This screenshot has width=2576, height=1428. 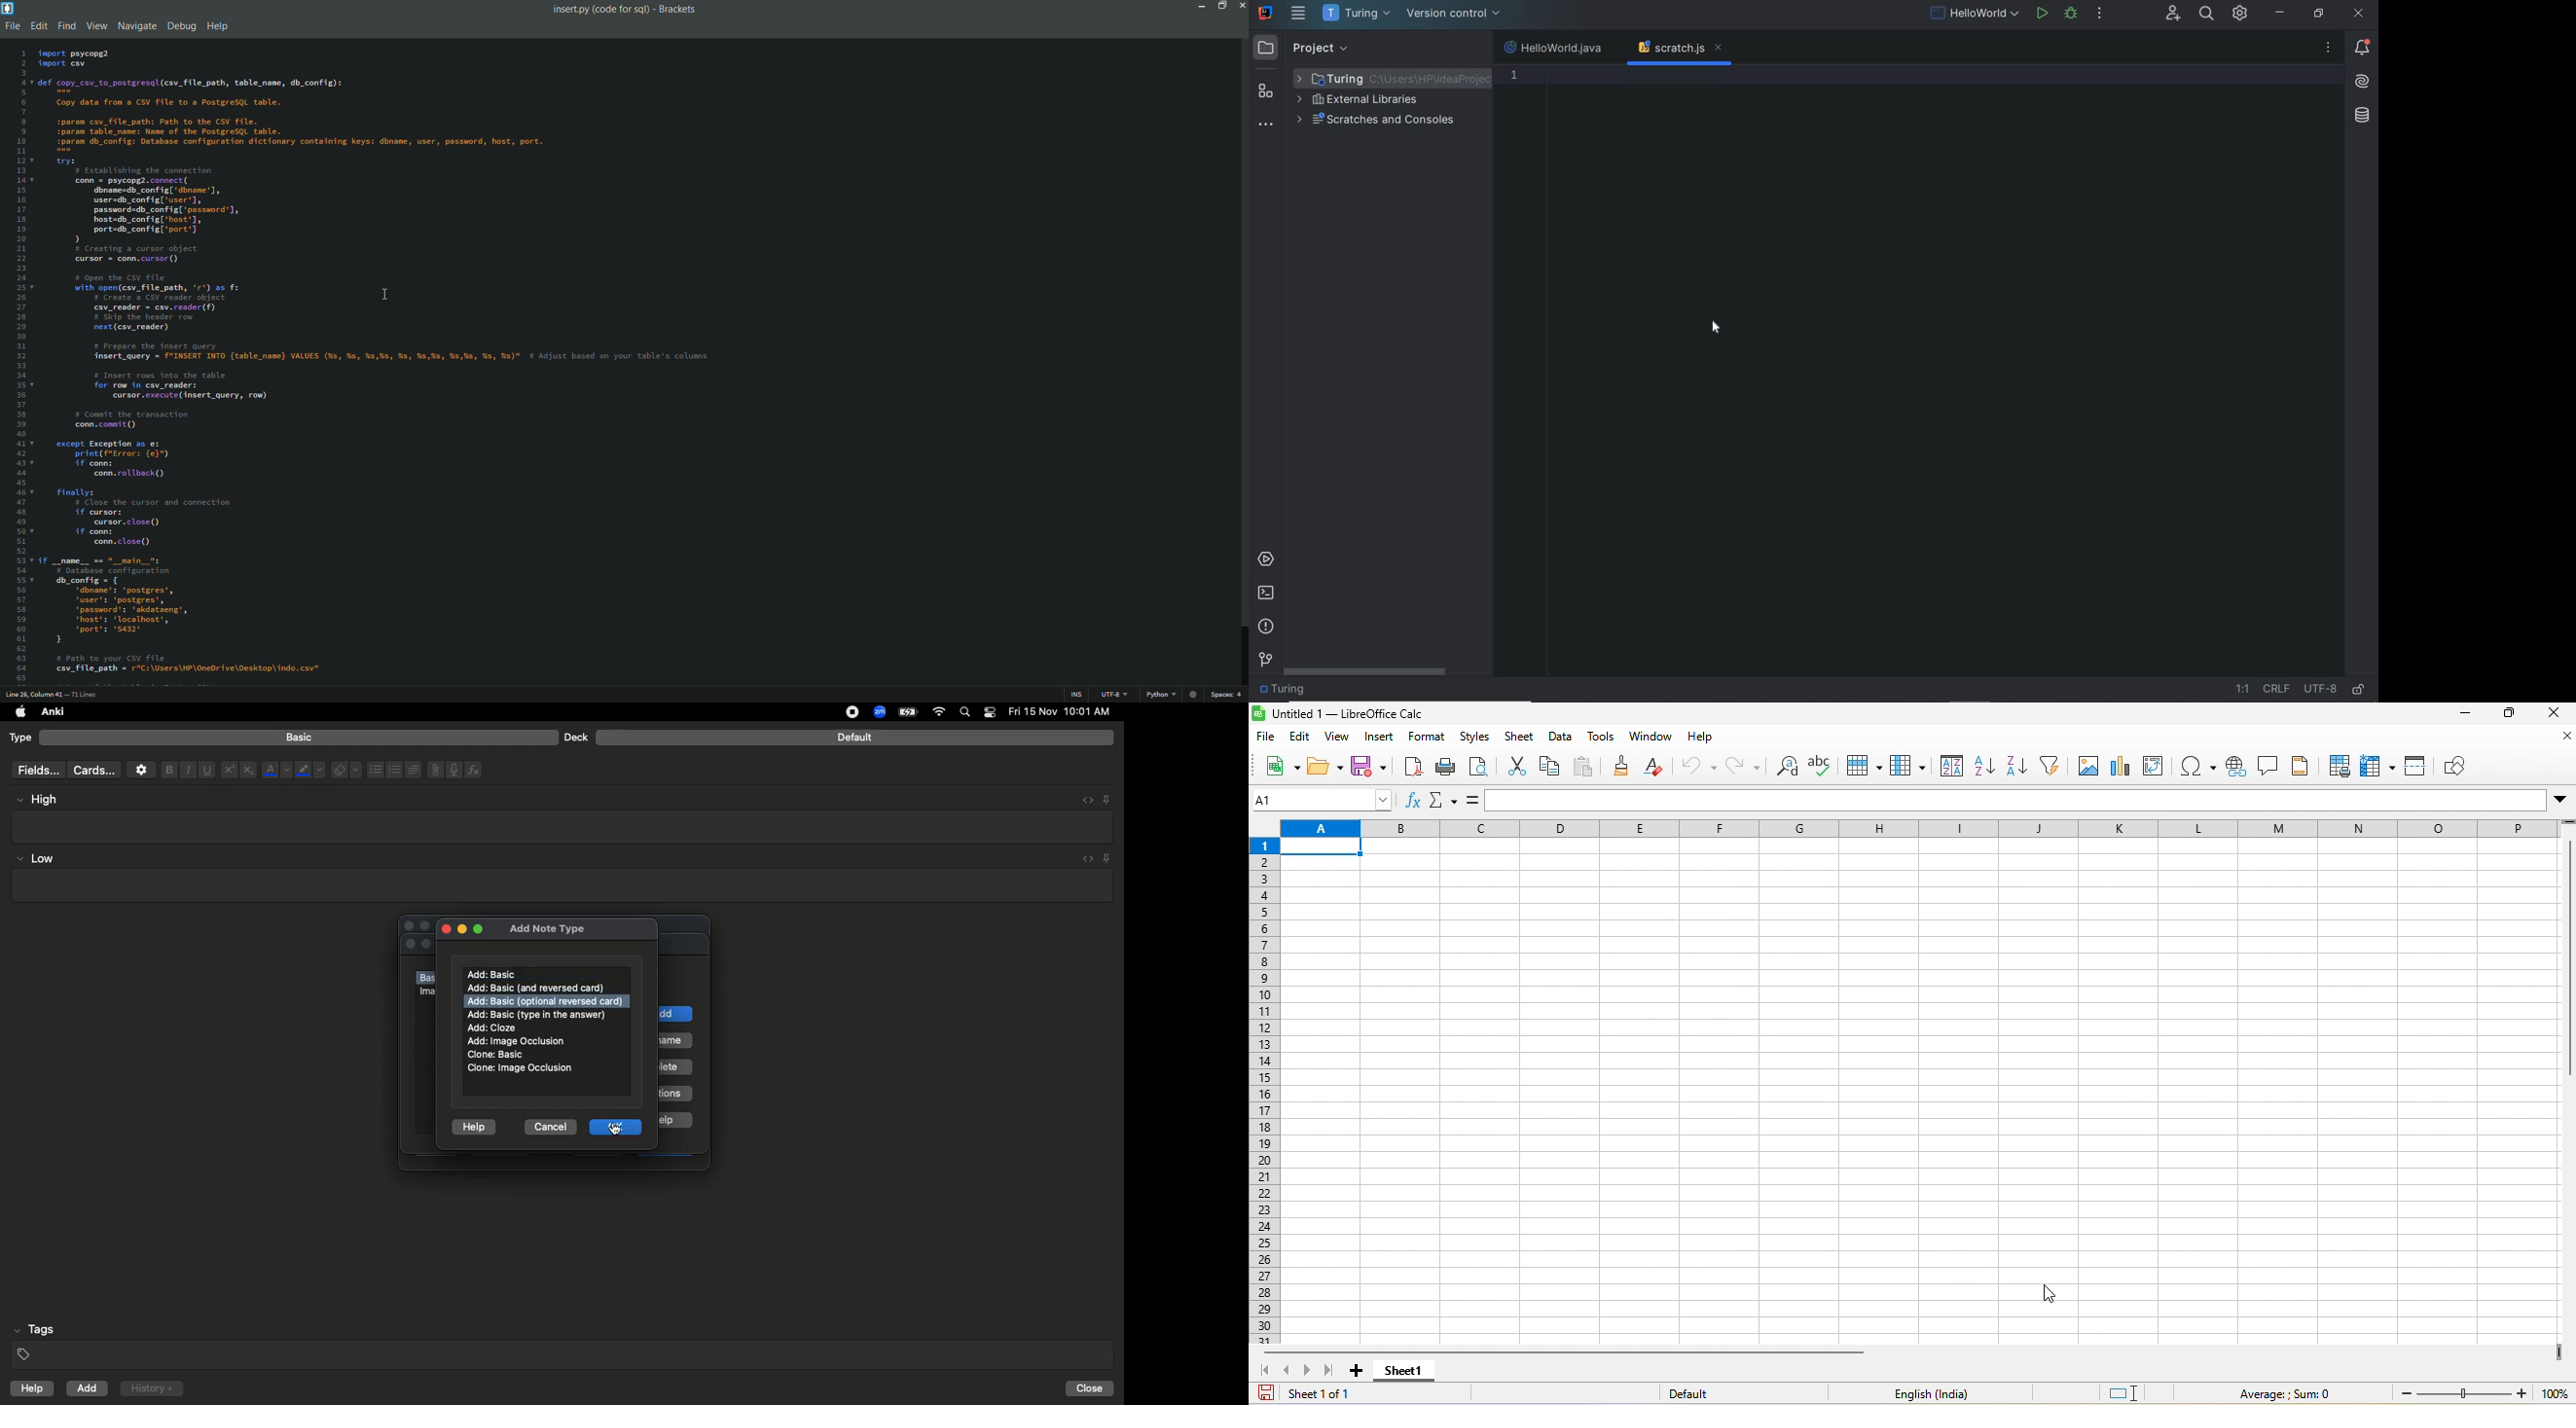 What do you see at coordinates (2300, 765) in the screenshot?
I see `headers and footers` at bounding box center [2300, 765].